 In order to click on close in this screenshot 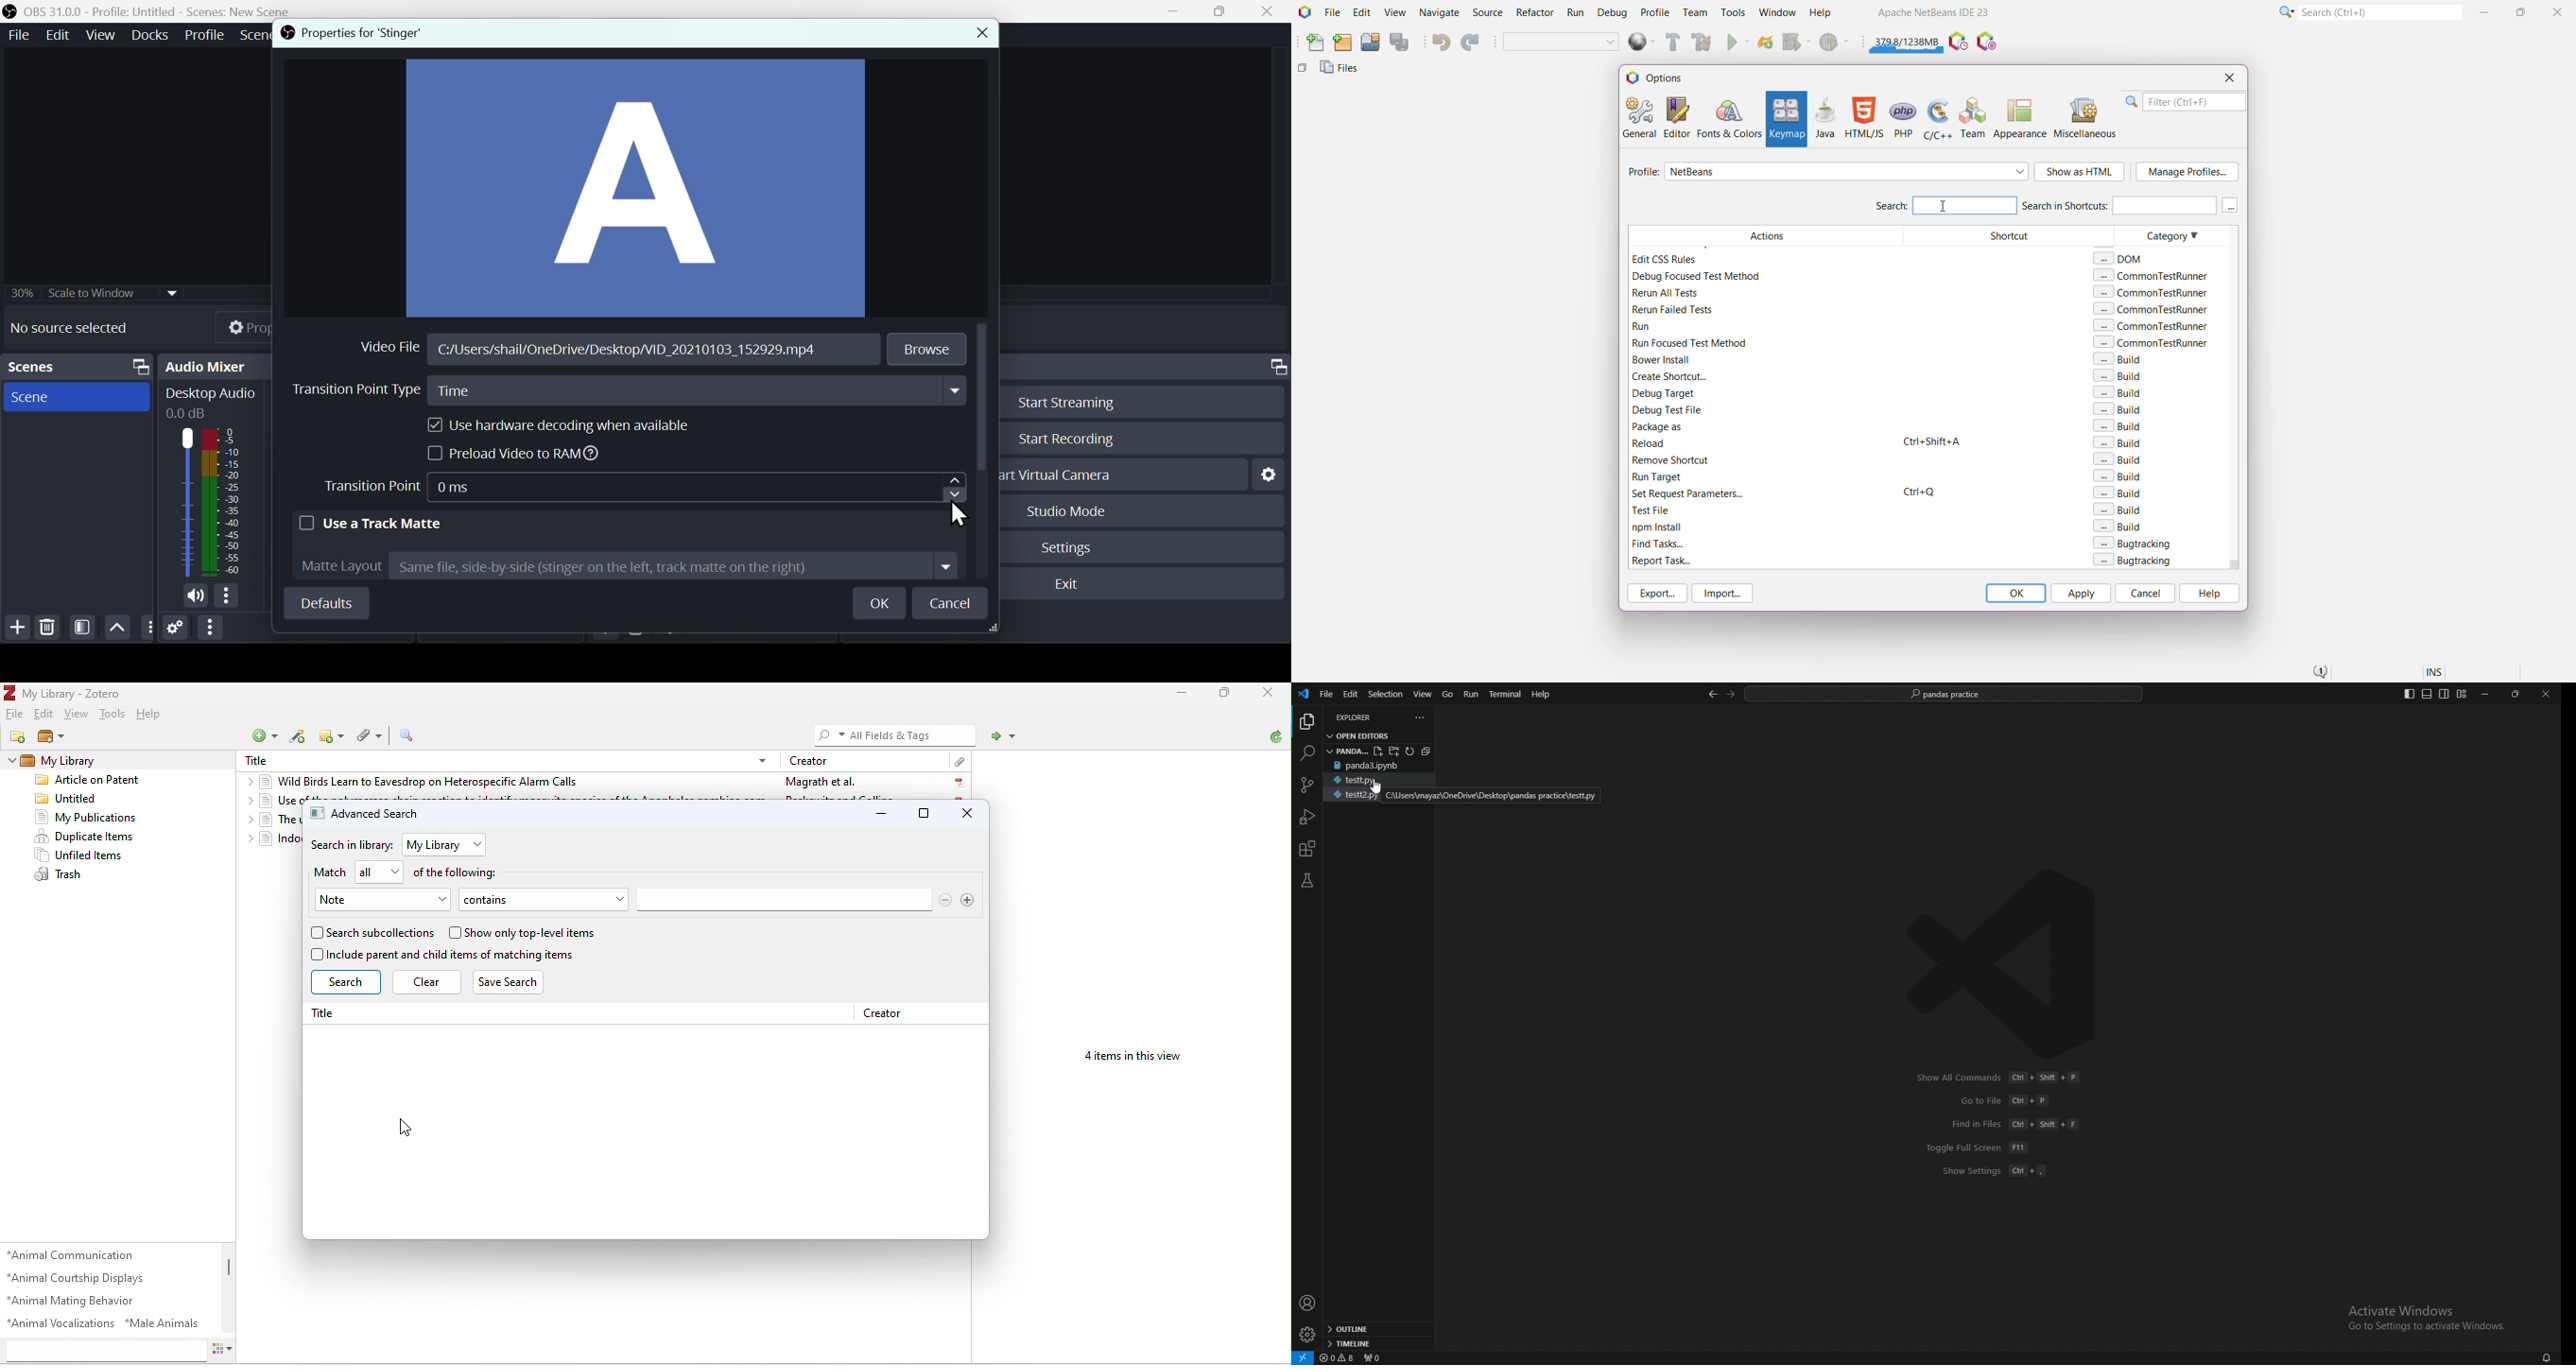, I will do `click(2546, 694)`.